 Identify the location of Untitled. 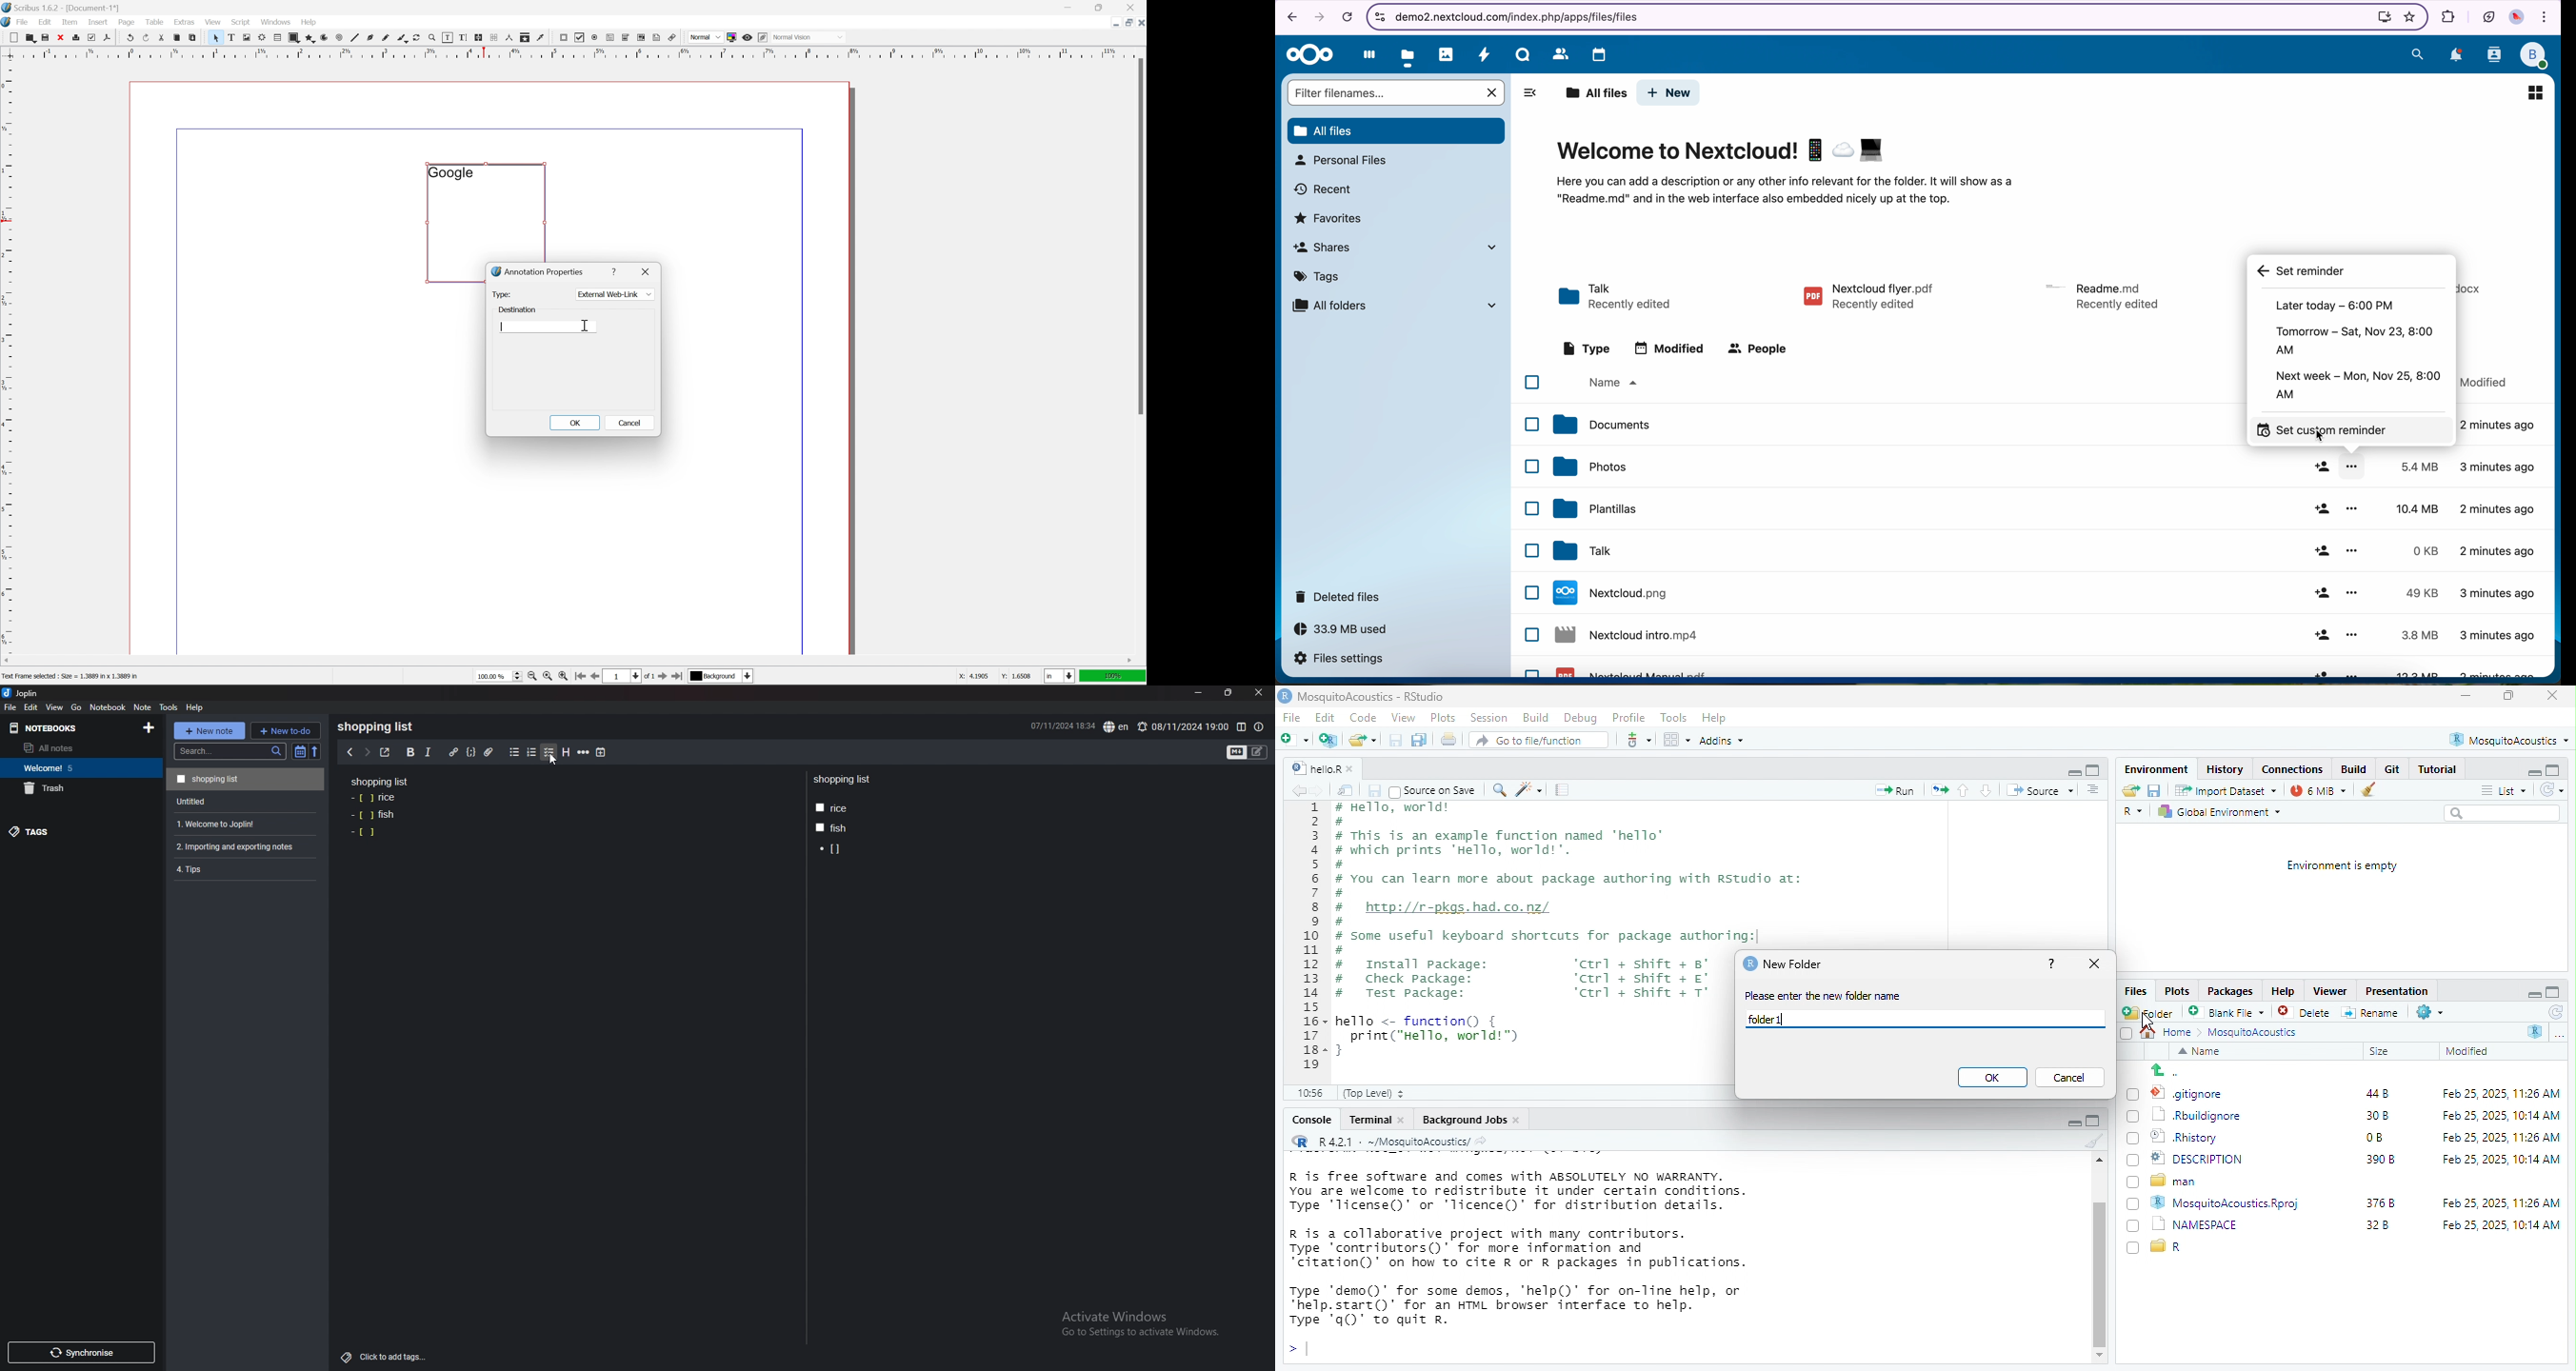
(243, 800).